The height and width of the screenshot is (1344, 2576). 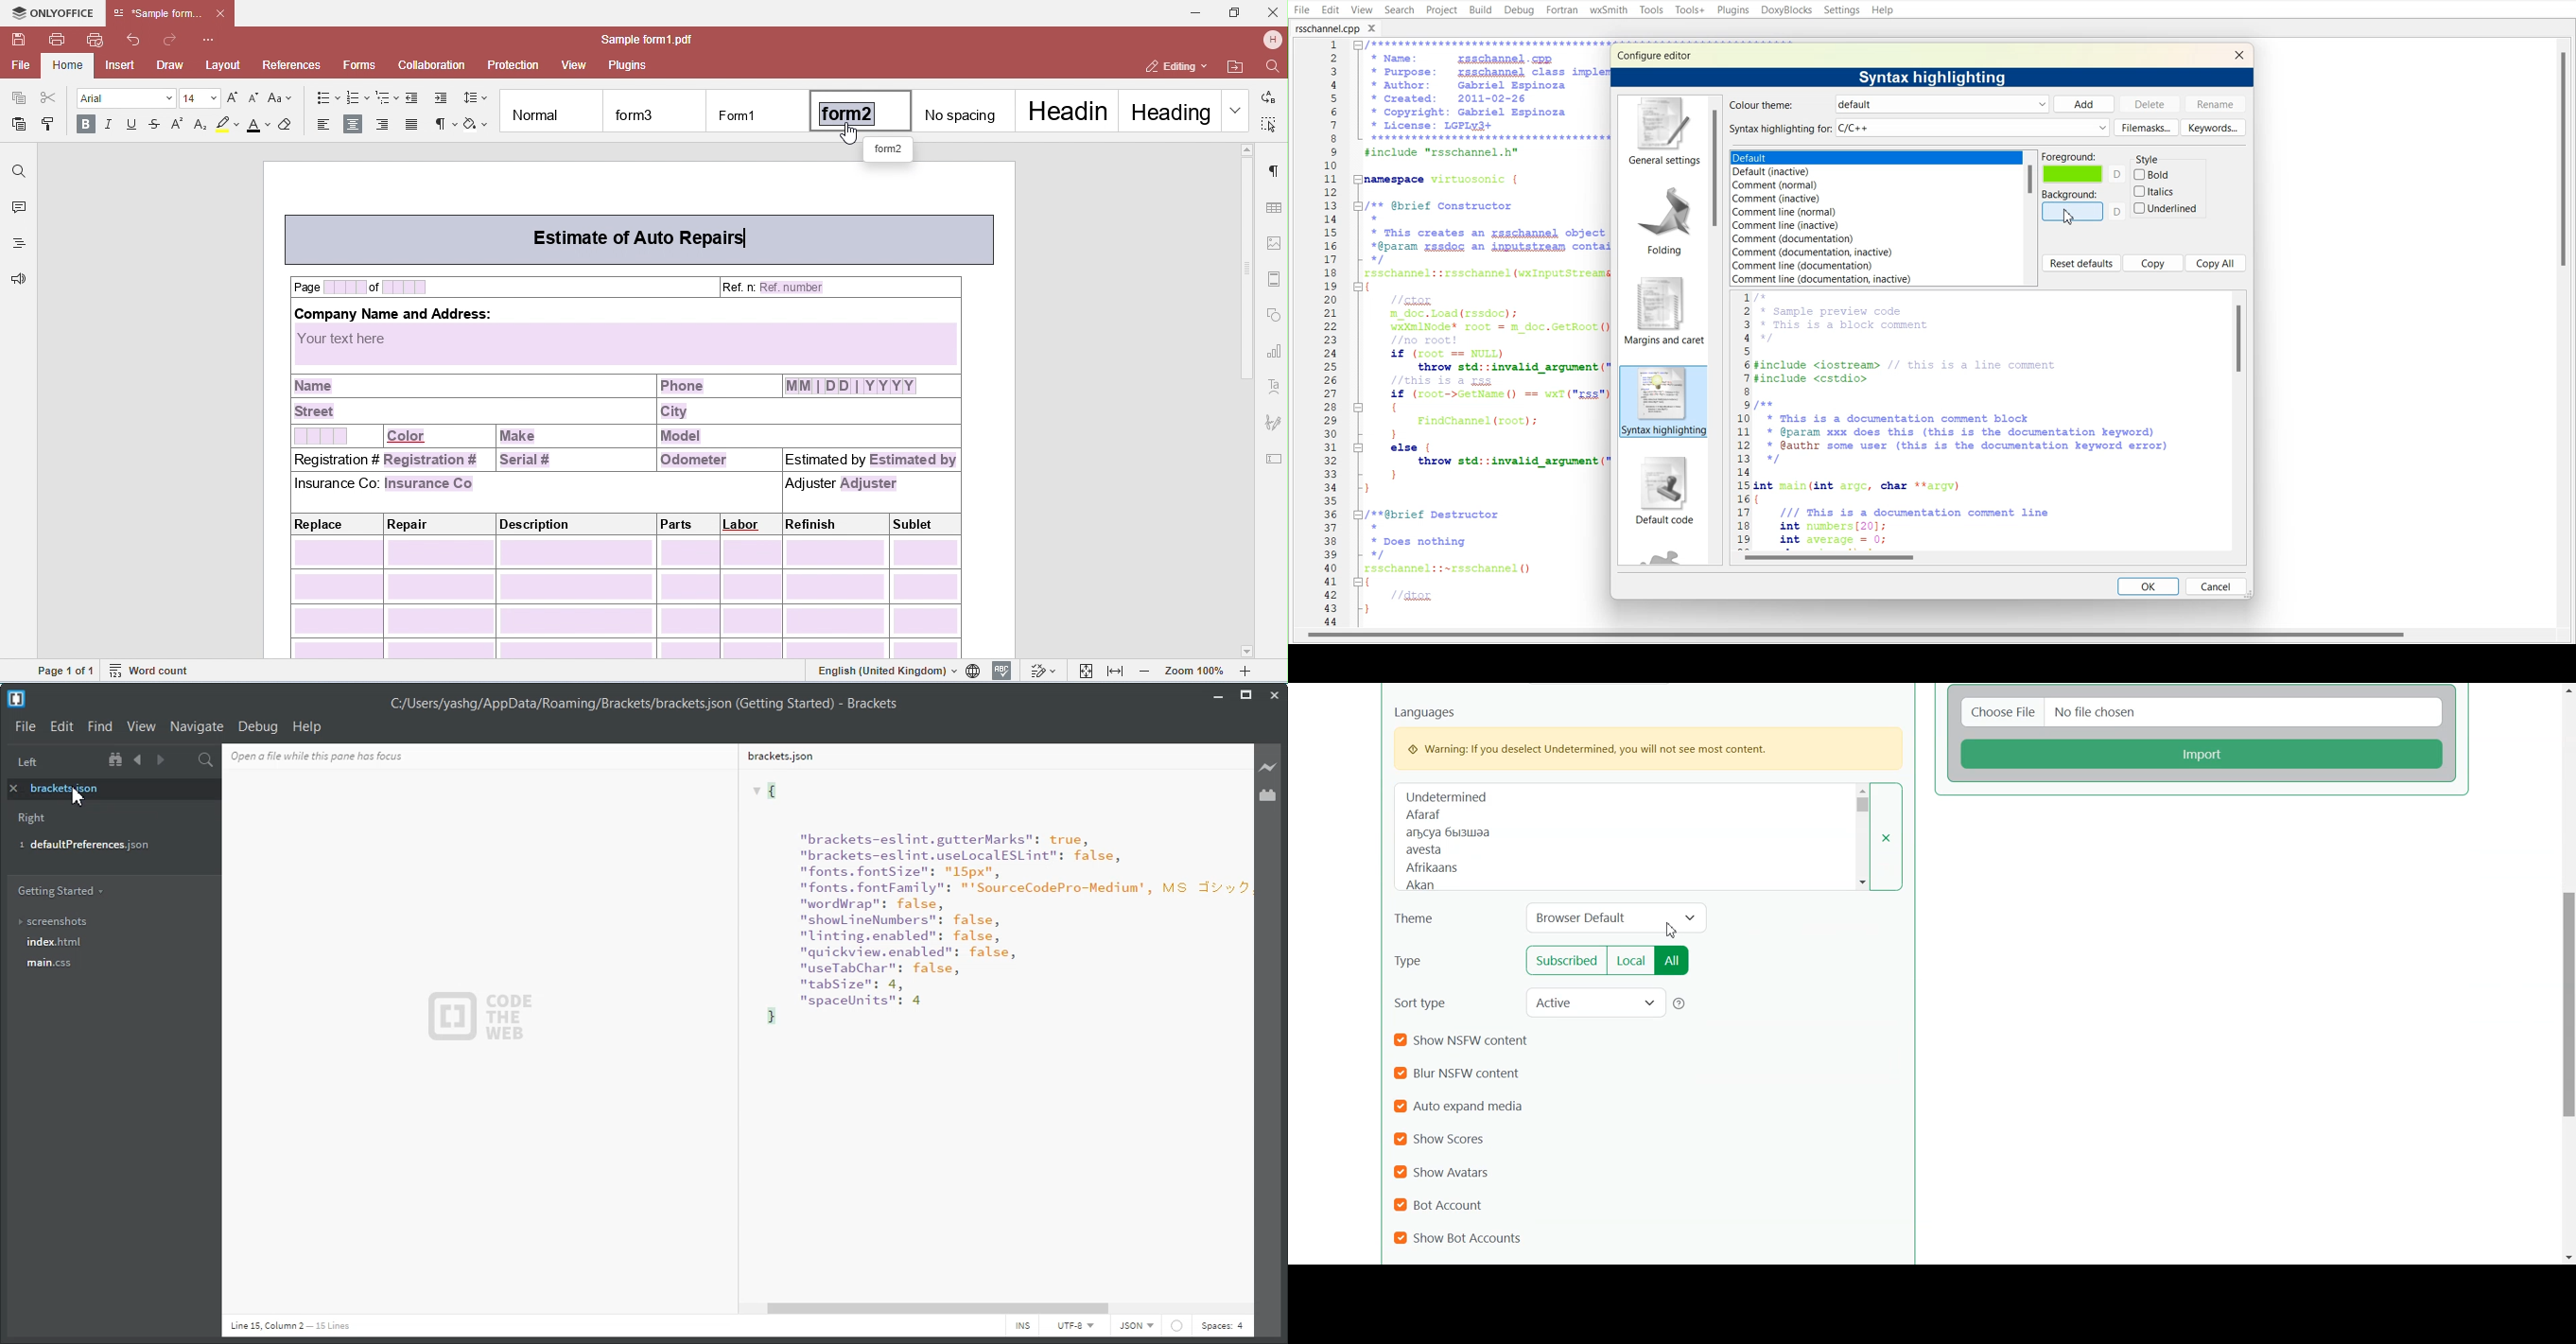 I want to click on Background, so click(x=2084, y=205).